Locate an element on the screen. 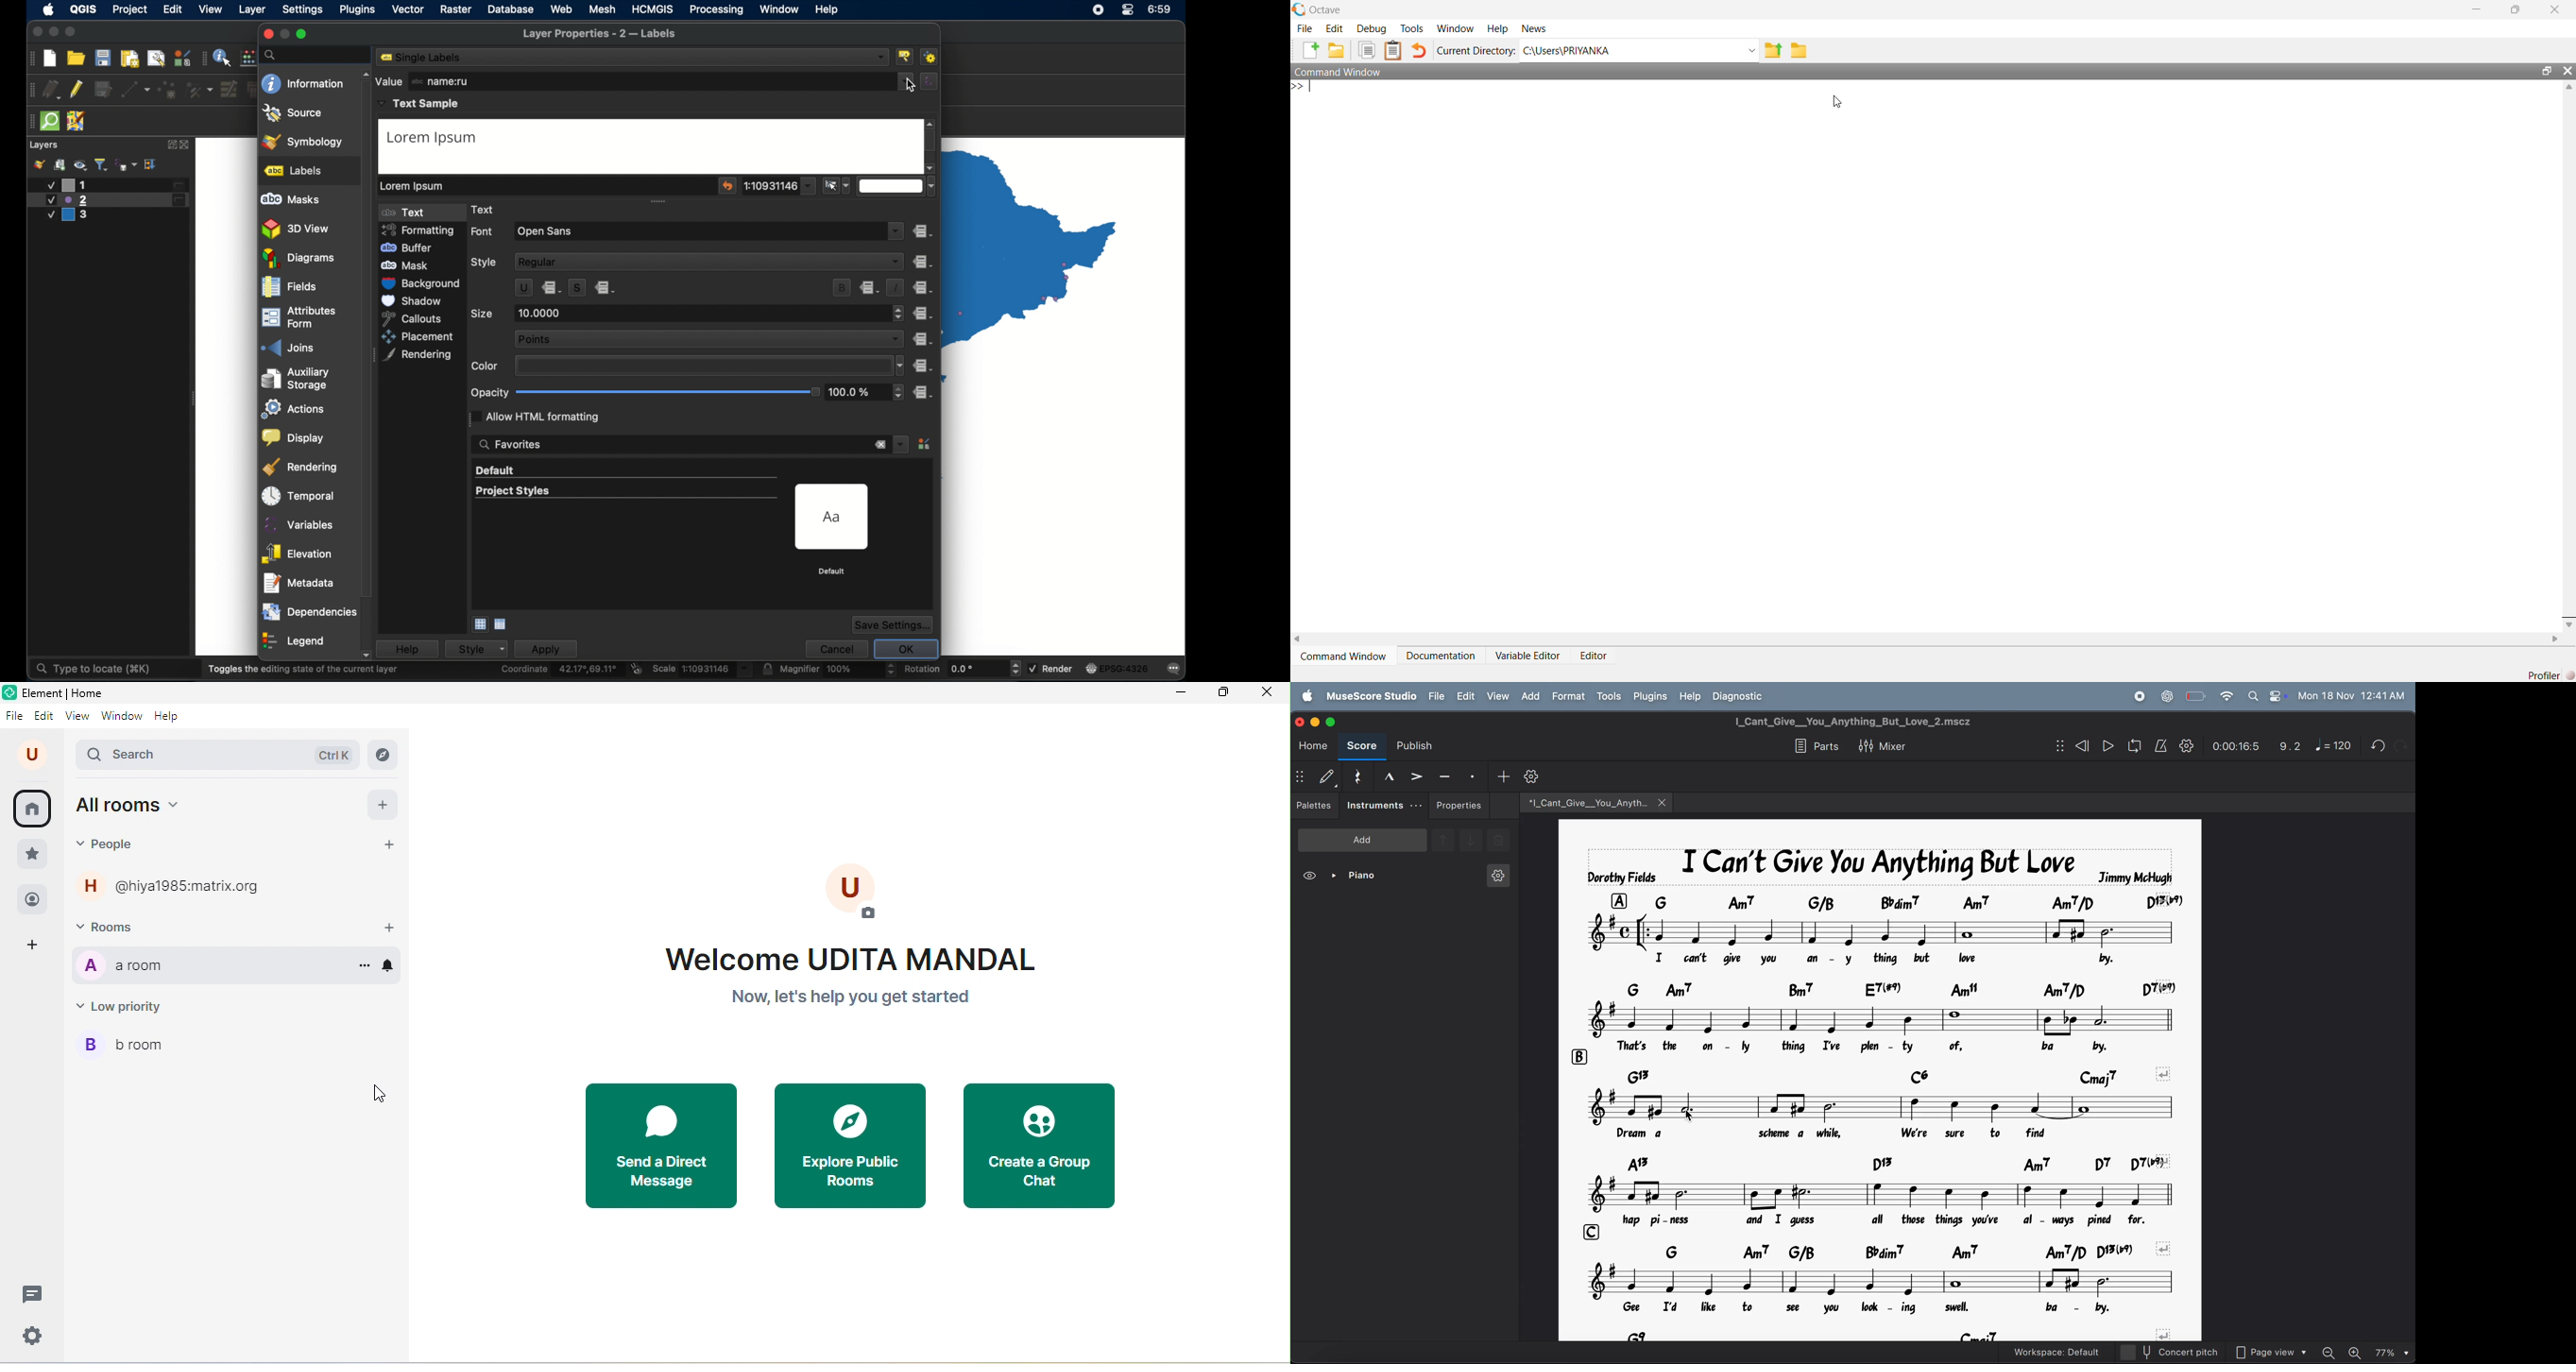 This screenshot has height=1372, width=2576. 9.2 is located at coordinates (2287, 746).